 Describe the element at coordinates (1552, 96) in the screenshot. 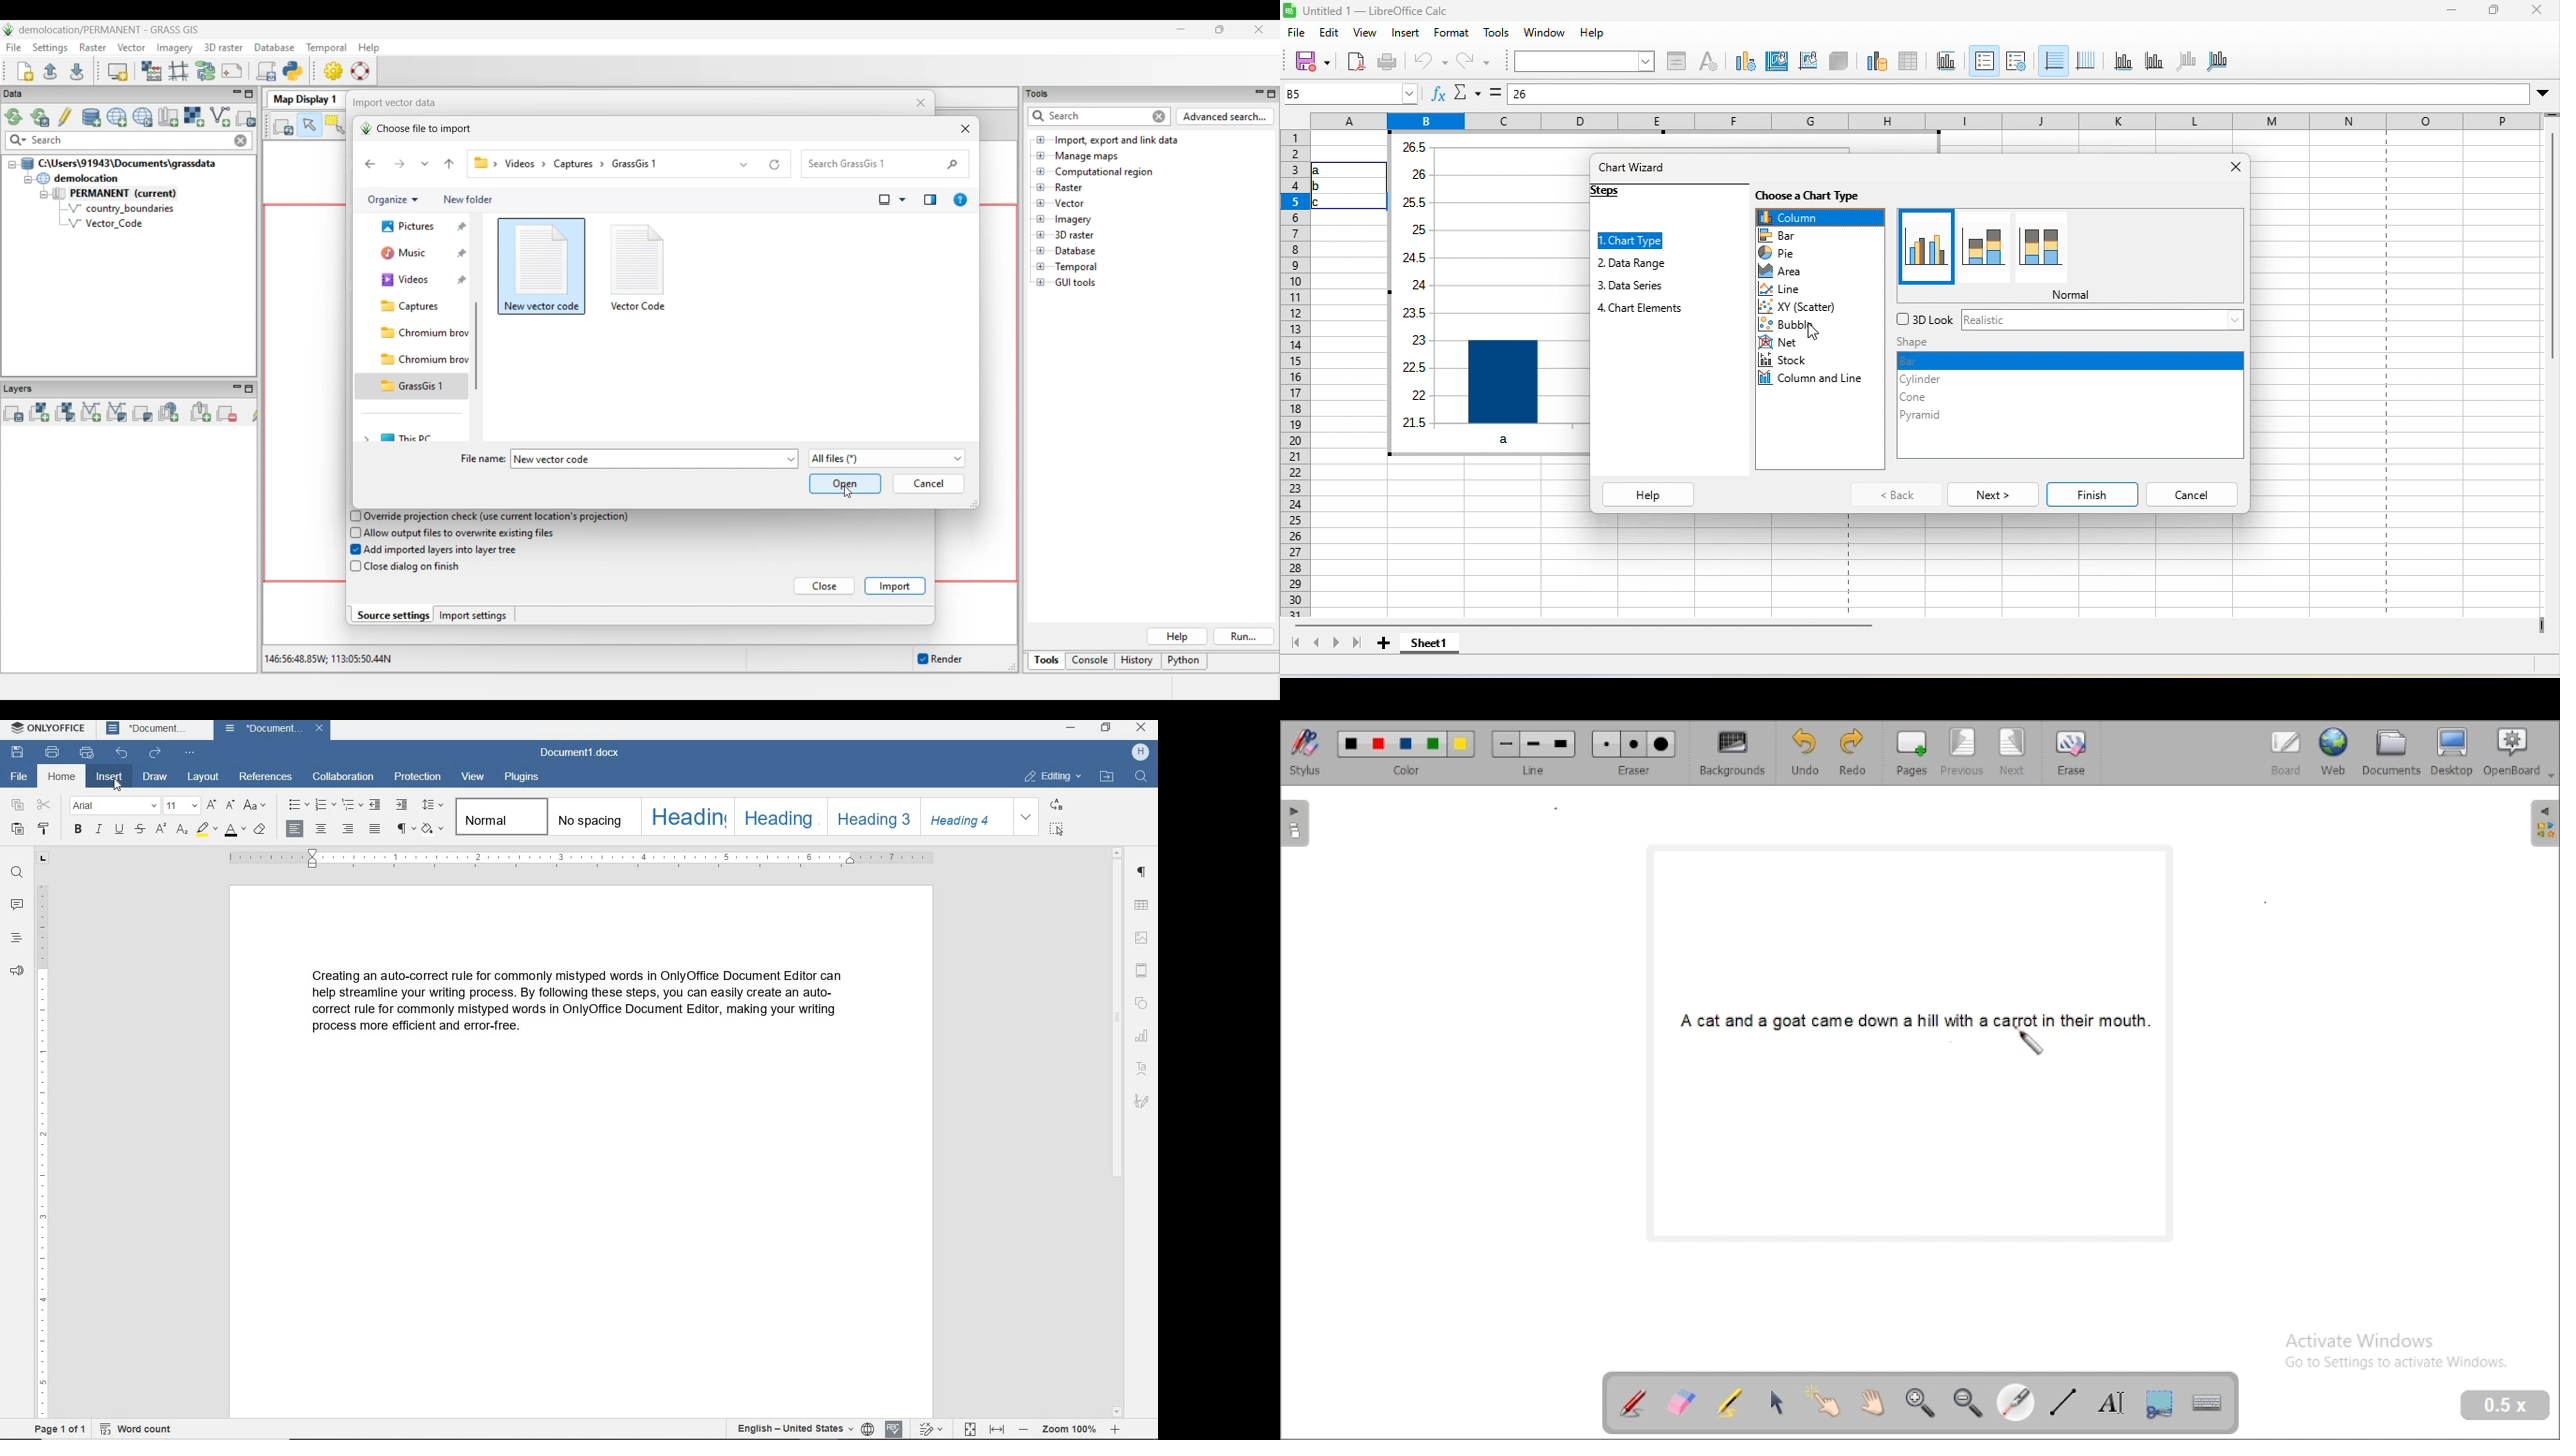

I see `26` at that location.